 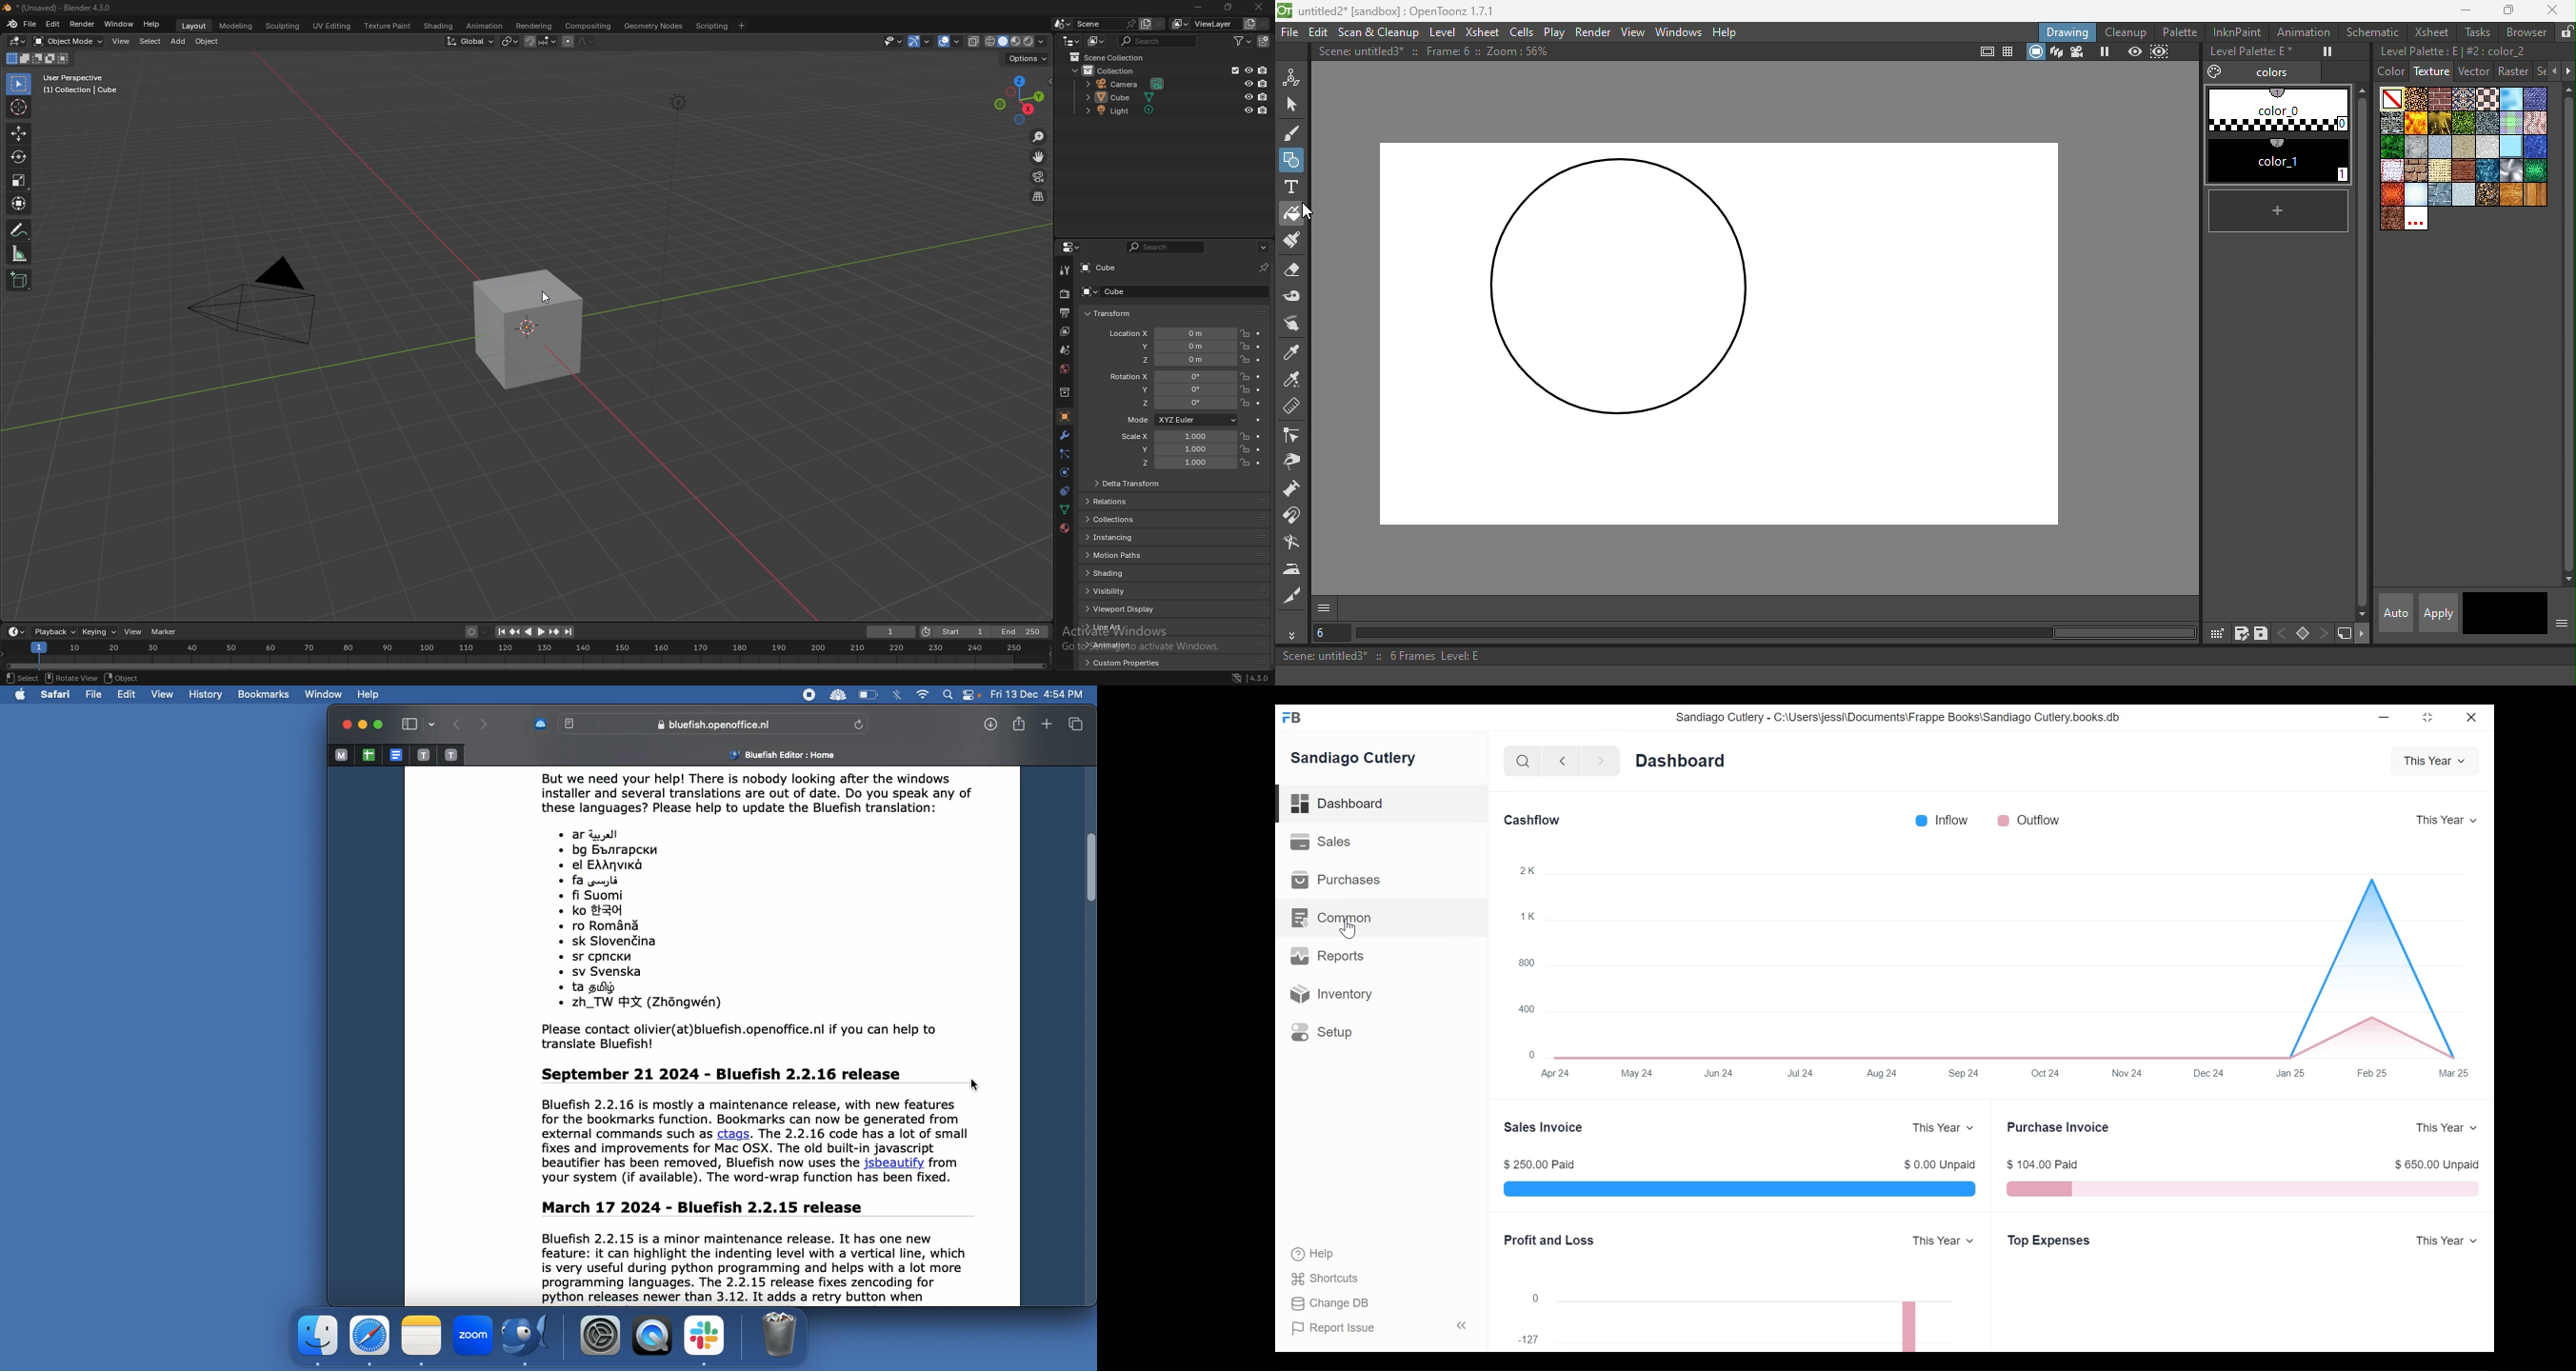 What do you see at coordinates (1741, 1190) in the screenshot?
I see `Purchase invoice ` at bounding box center [1741, 1190].